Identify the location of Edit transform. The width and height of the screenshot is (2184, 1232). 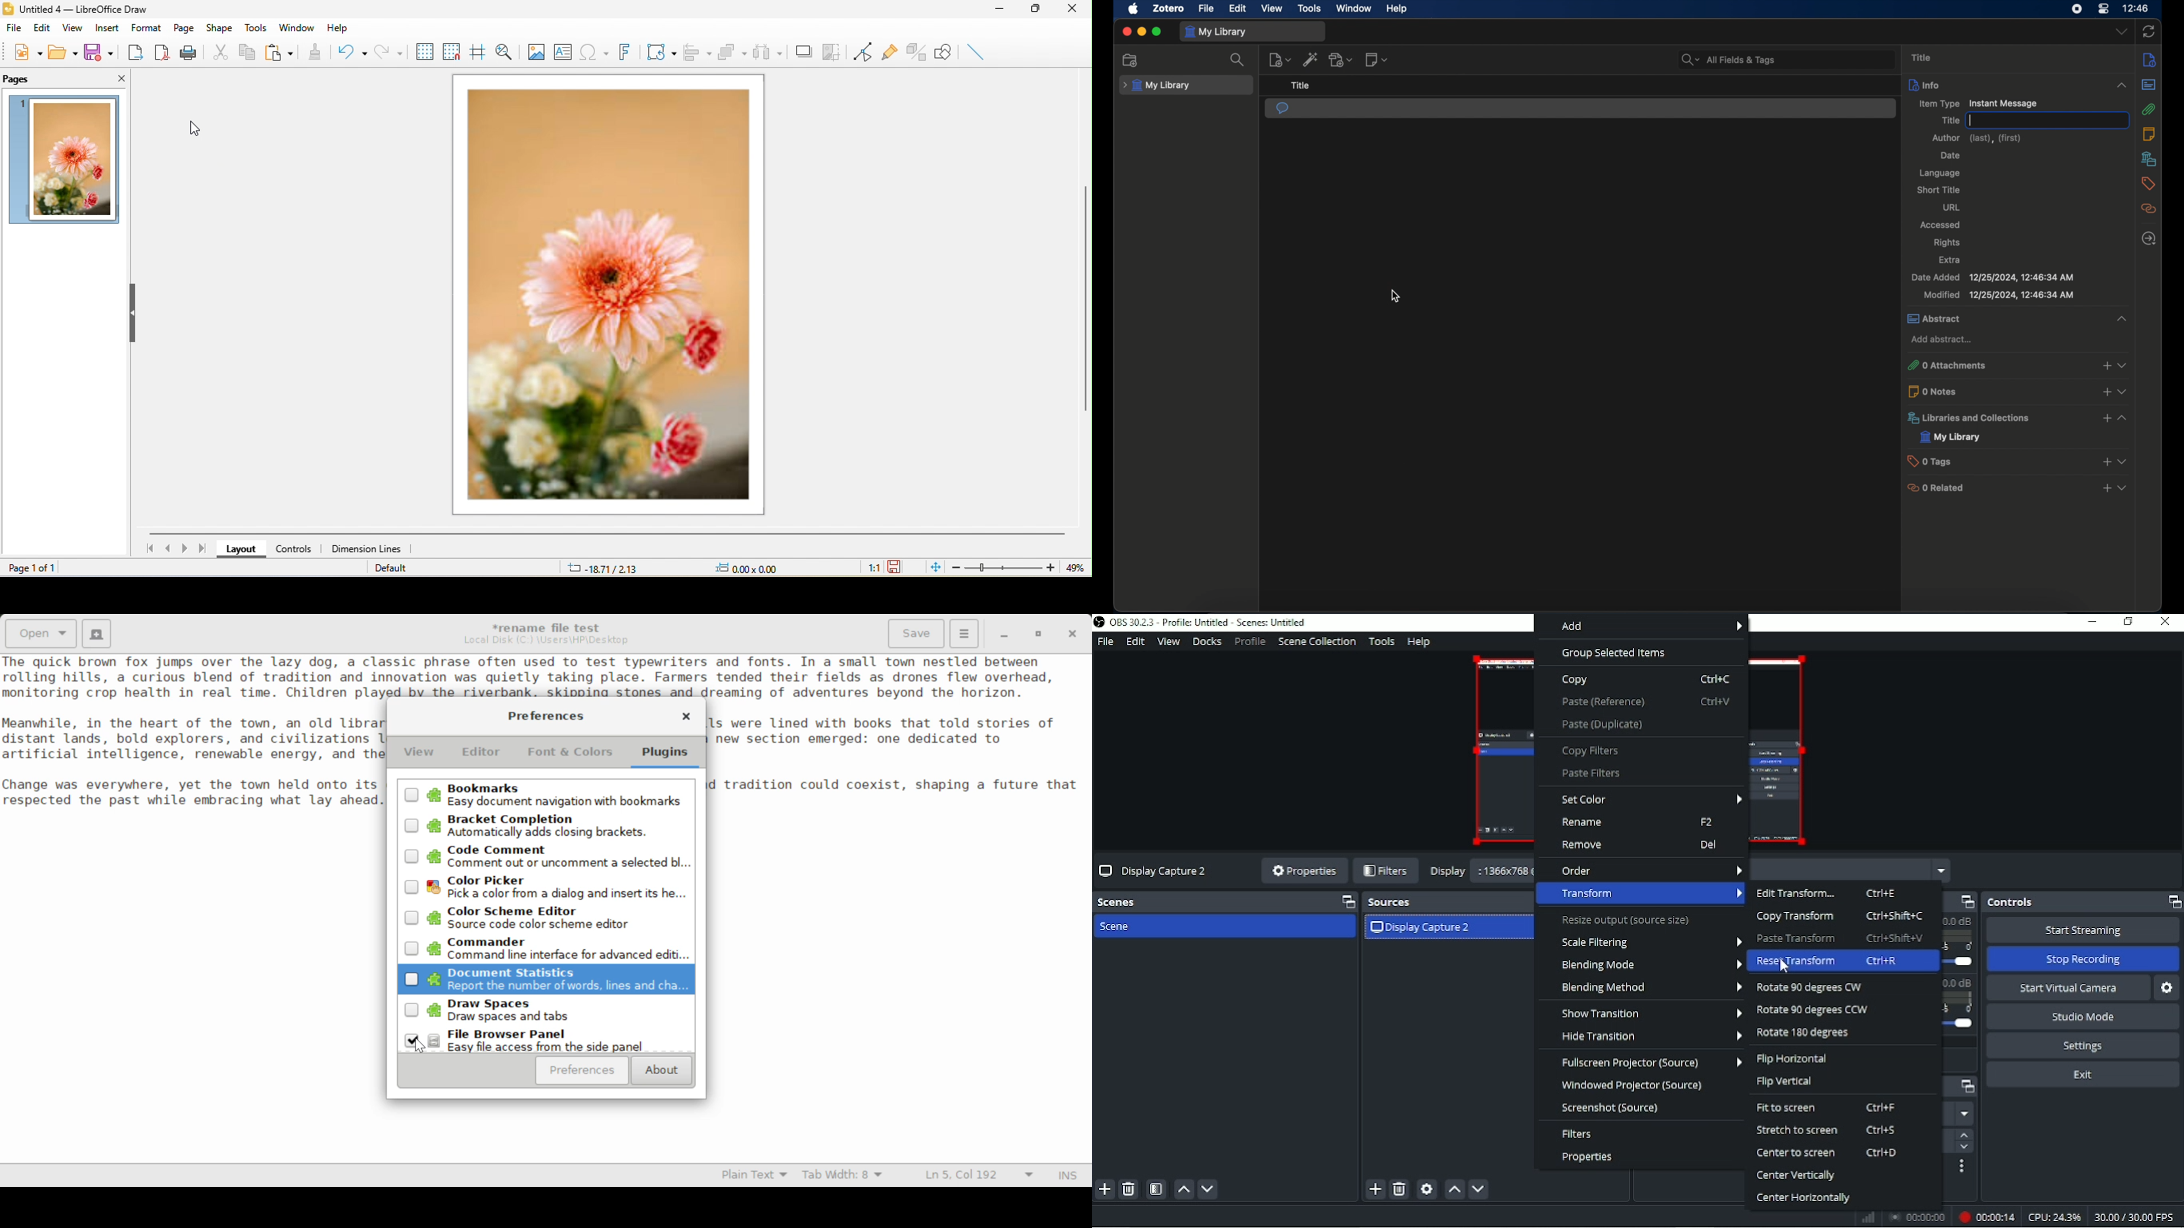
(1828, 893).